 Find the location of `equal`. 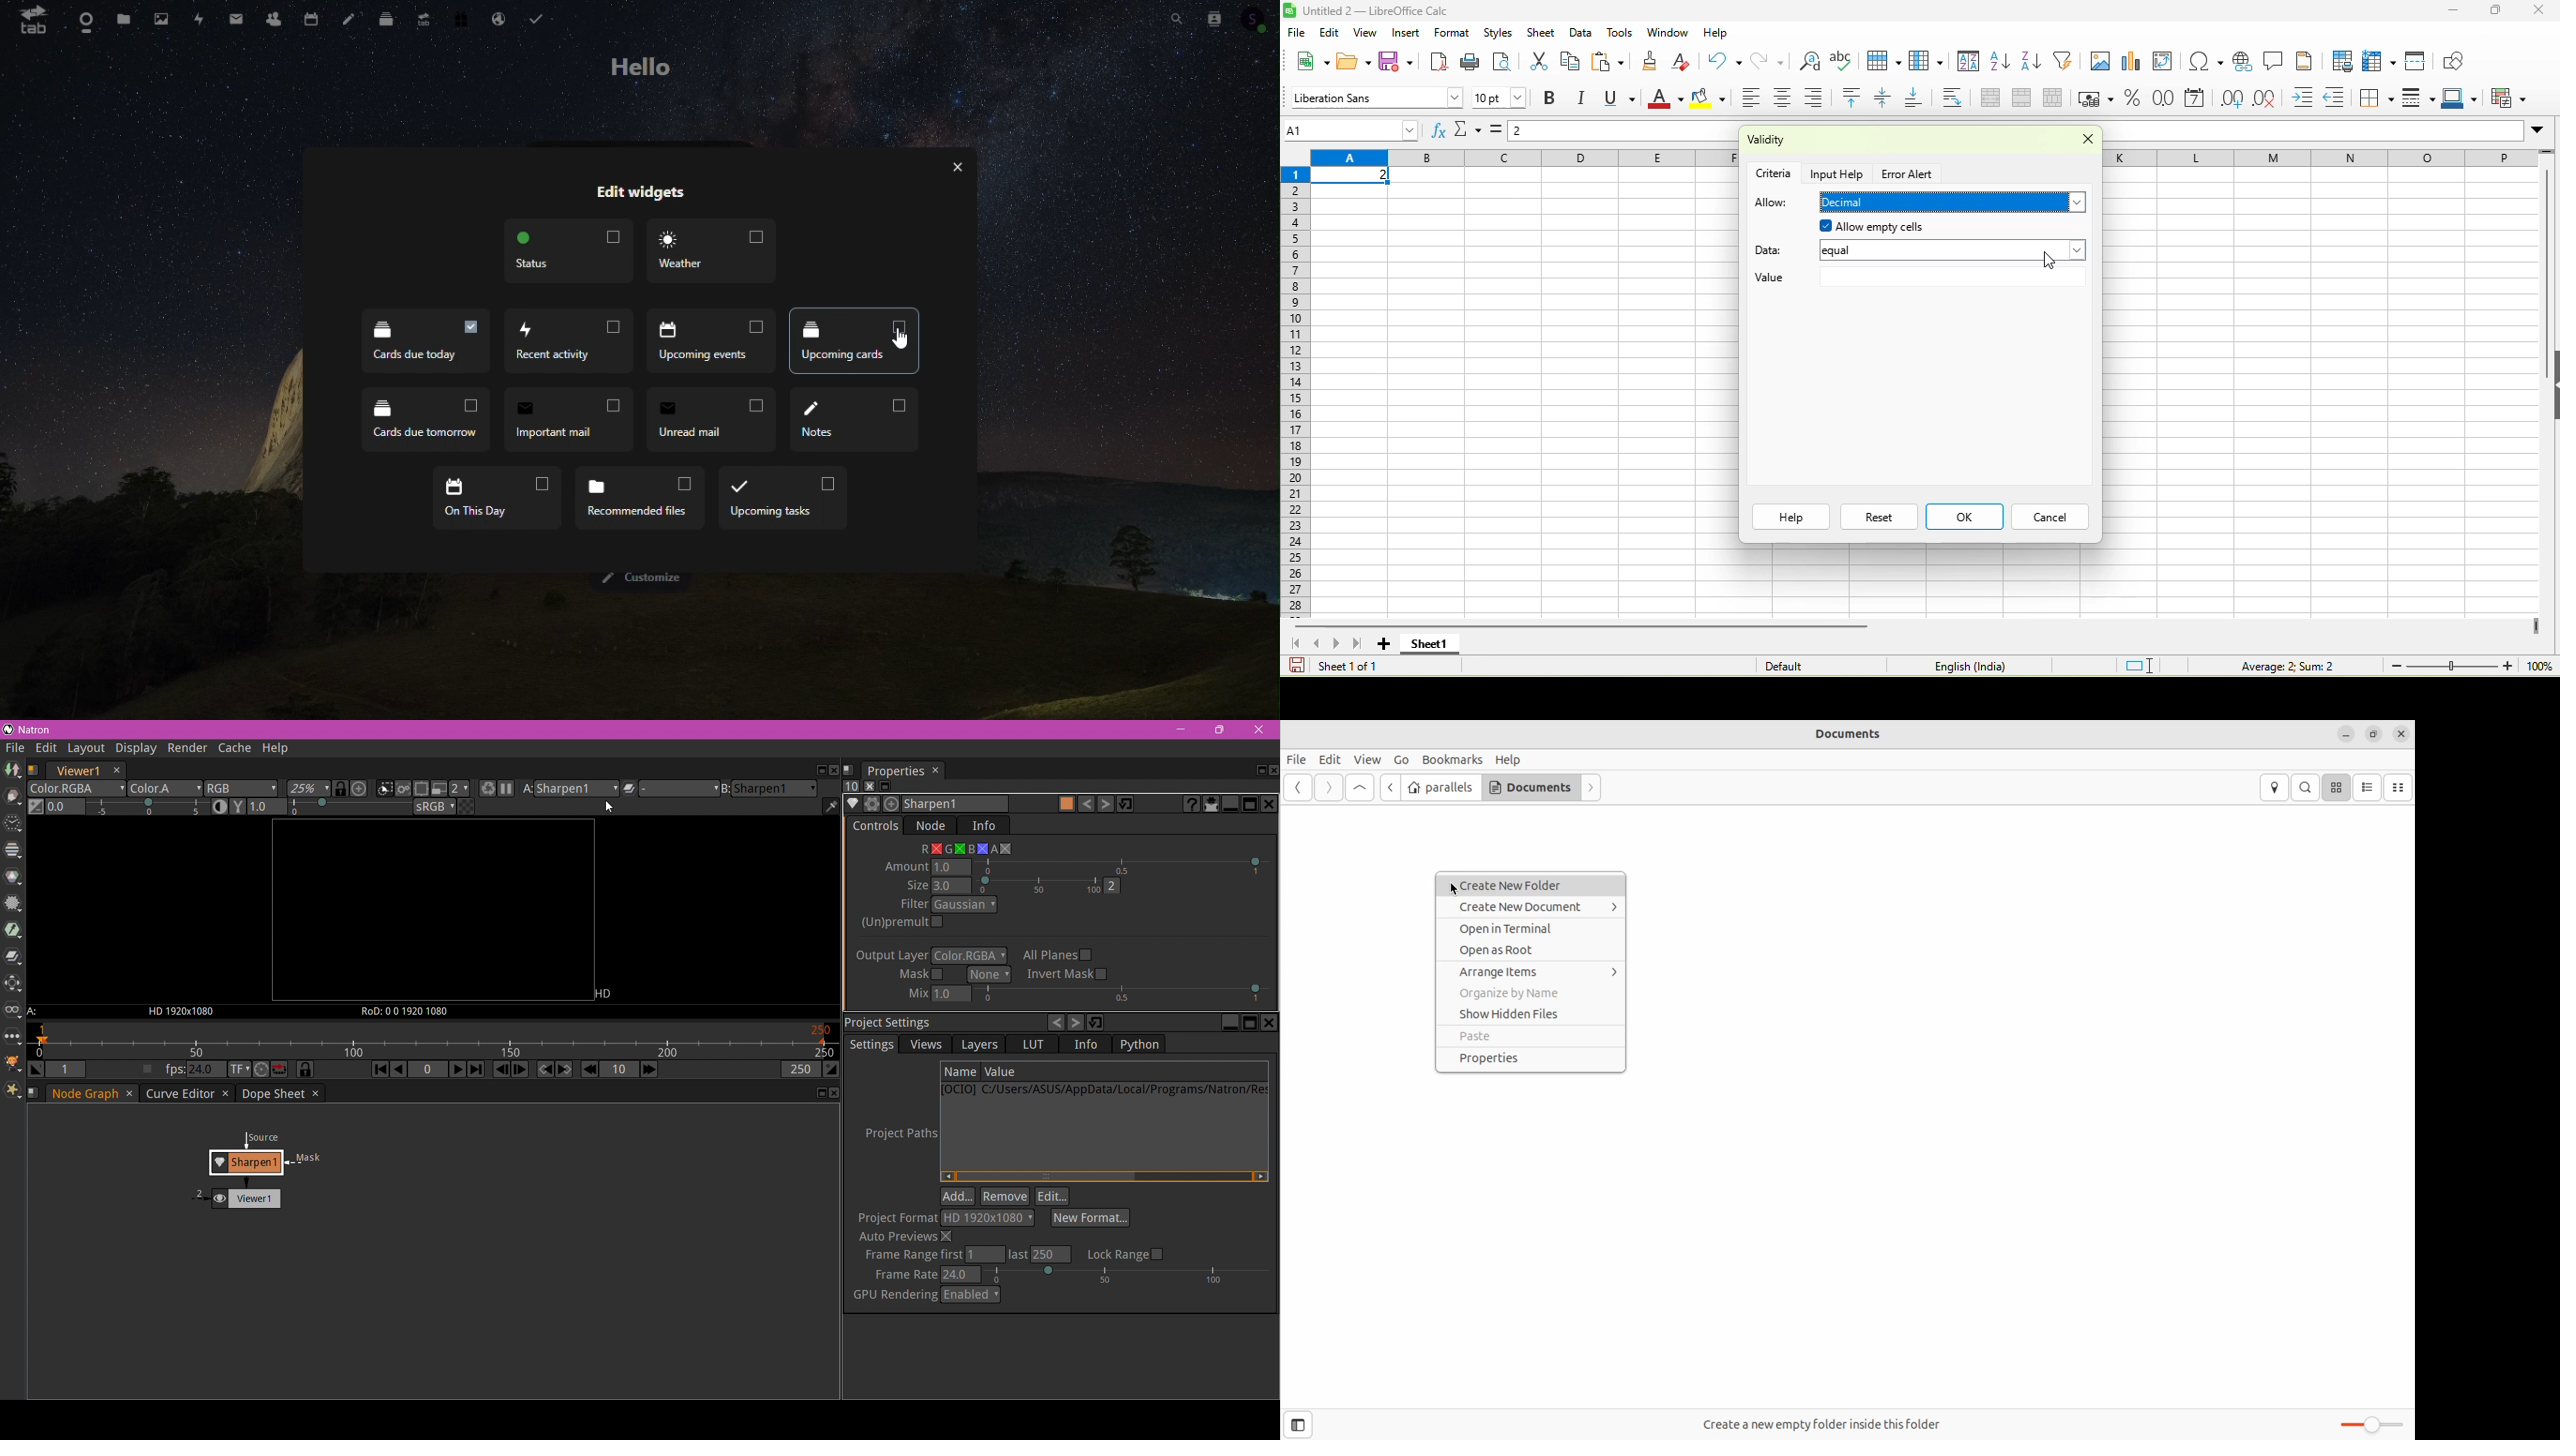

equal is located at coordinates (1953, 252).